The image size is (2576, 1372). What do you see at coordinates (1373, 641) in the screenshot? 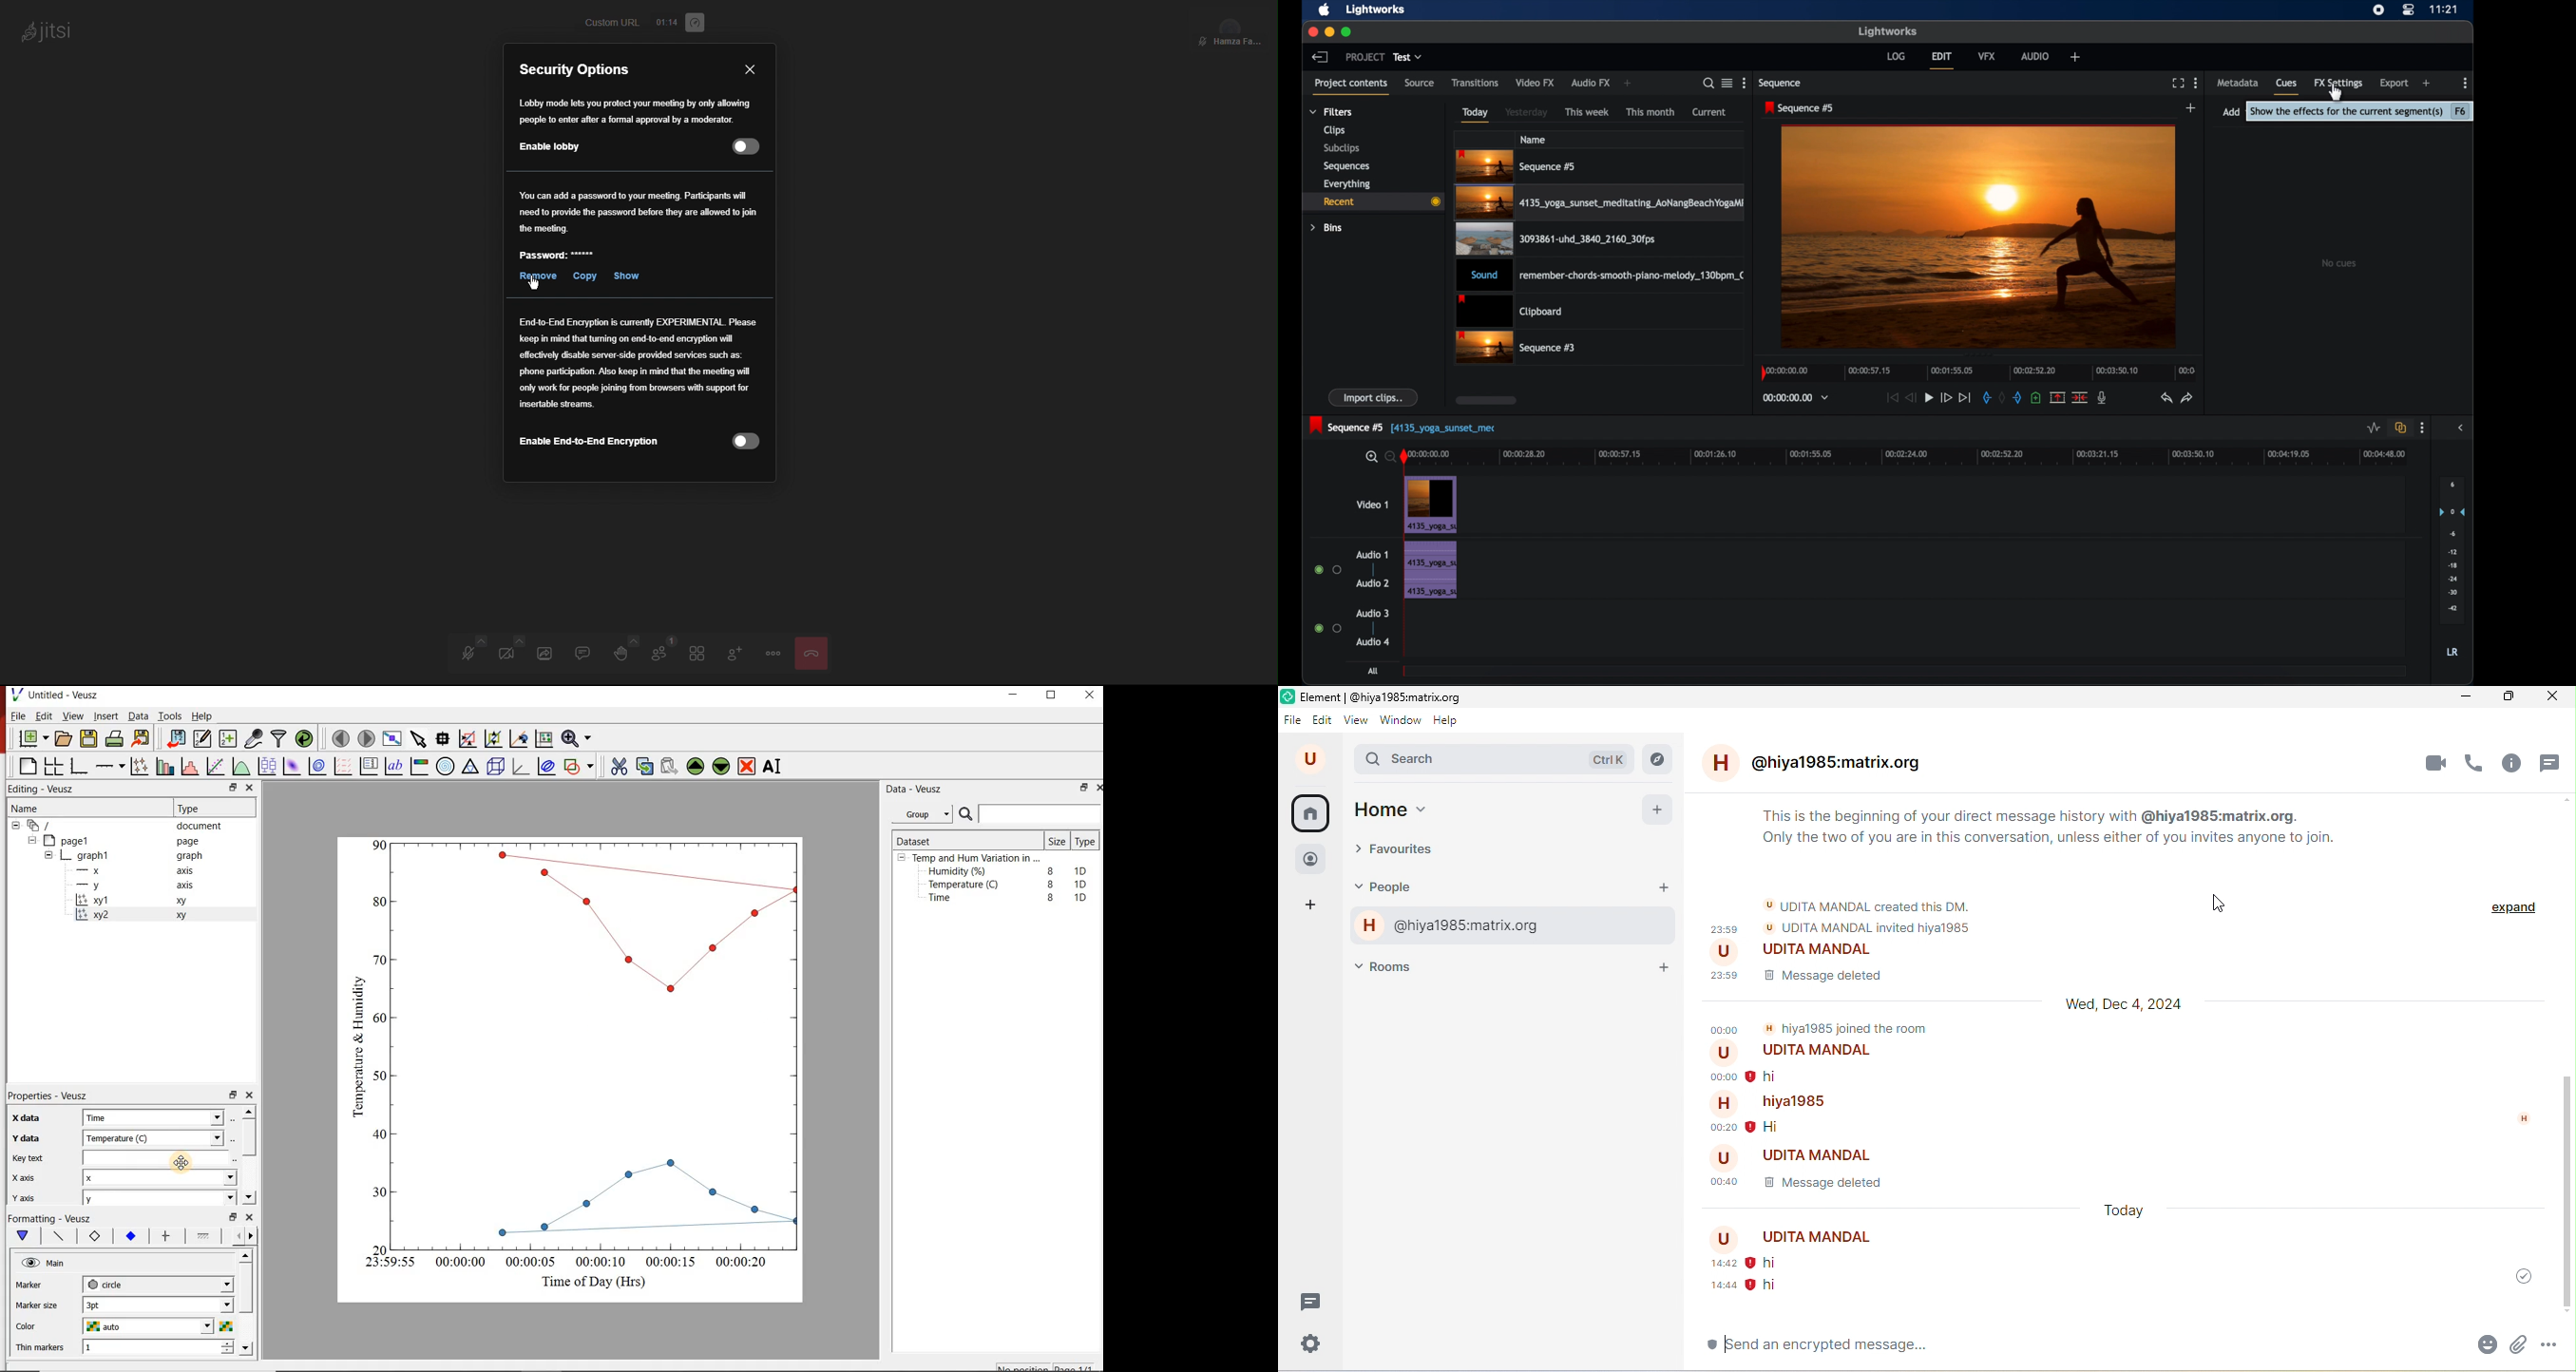
I see `audio 4` at bounding box center [1373, 641].